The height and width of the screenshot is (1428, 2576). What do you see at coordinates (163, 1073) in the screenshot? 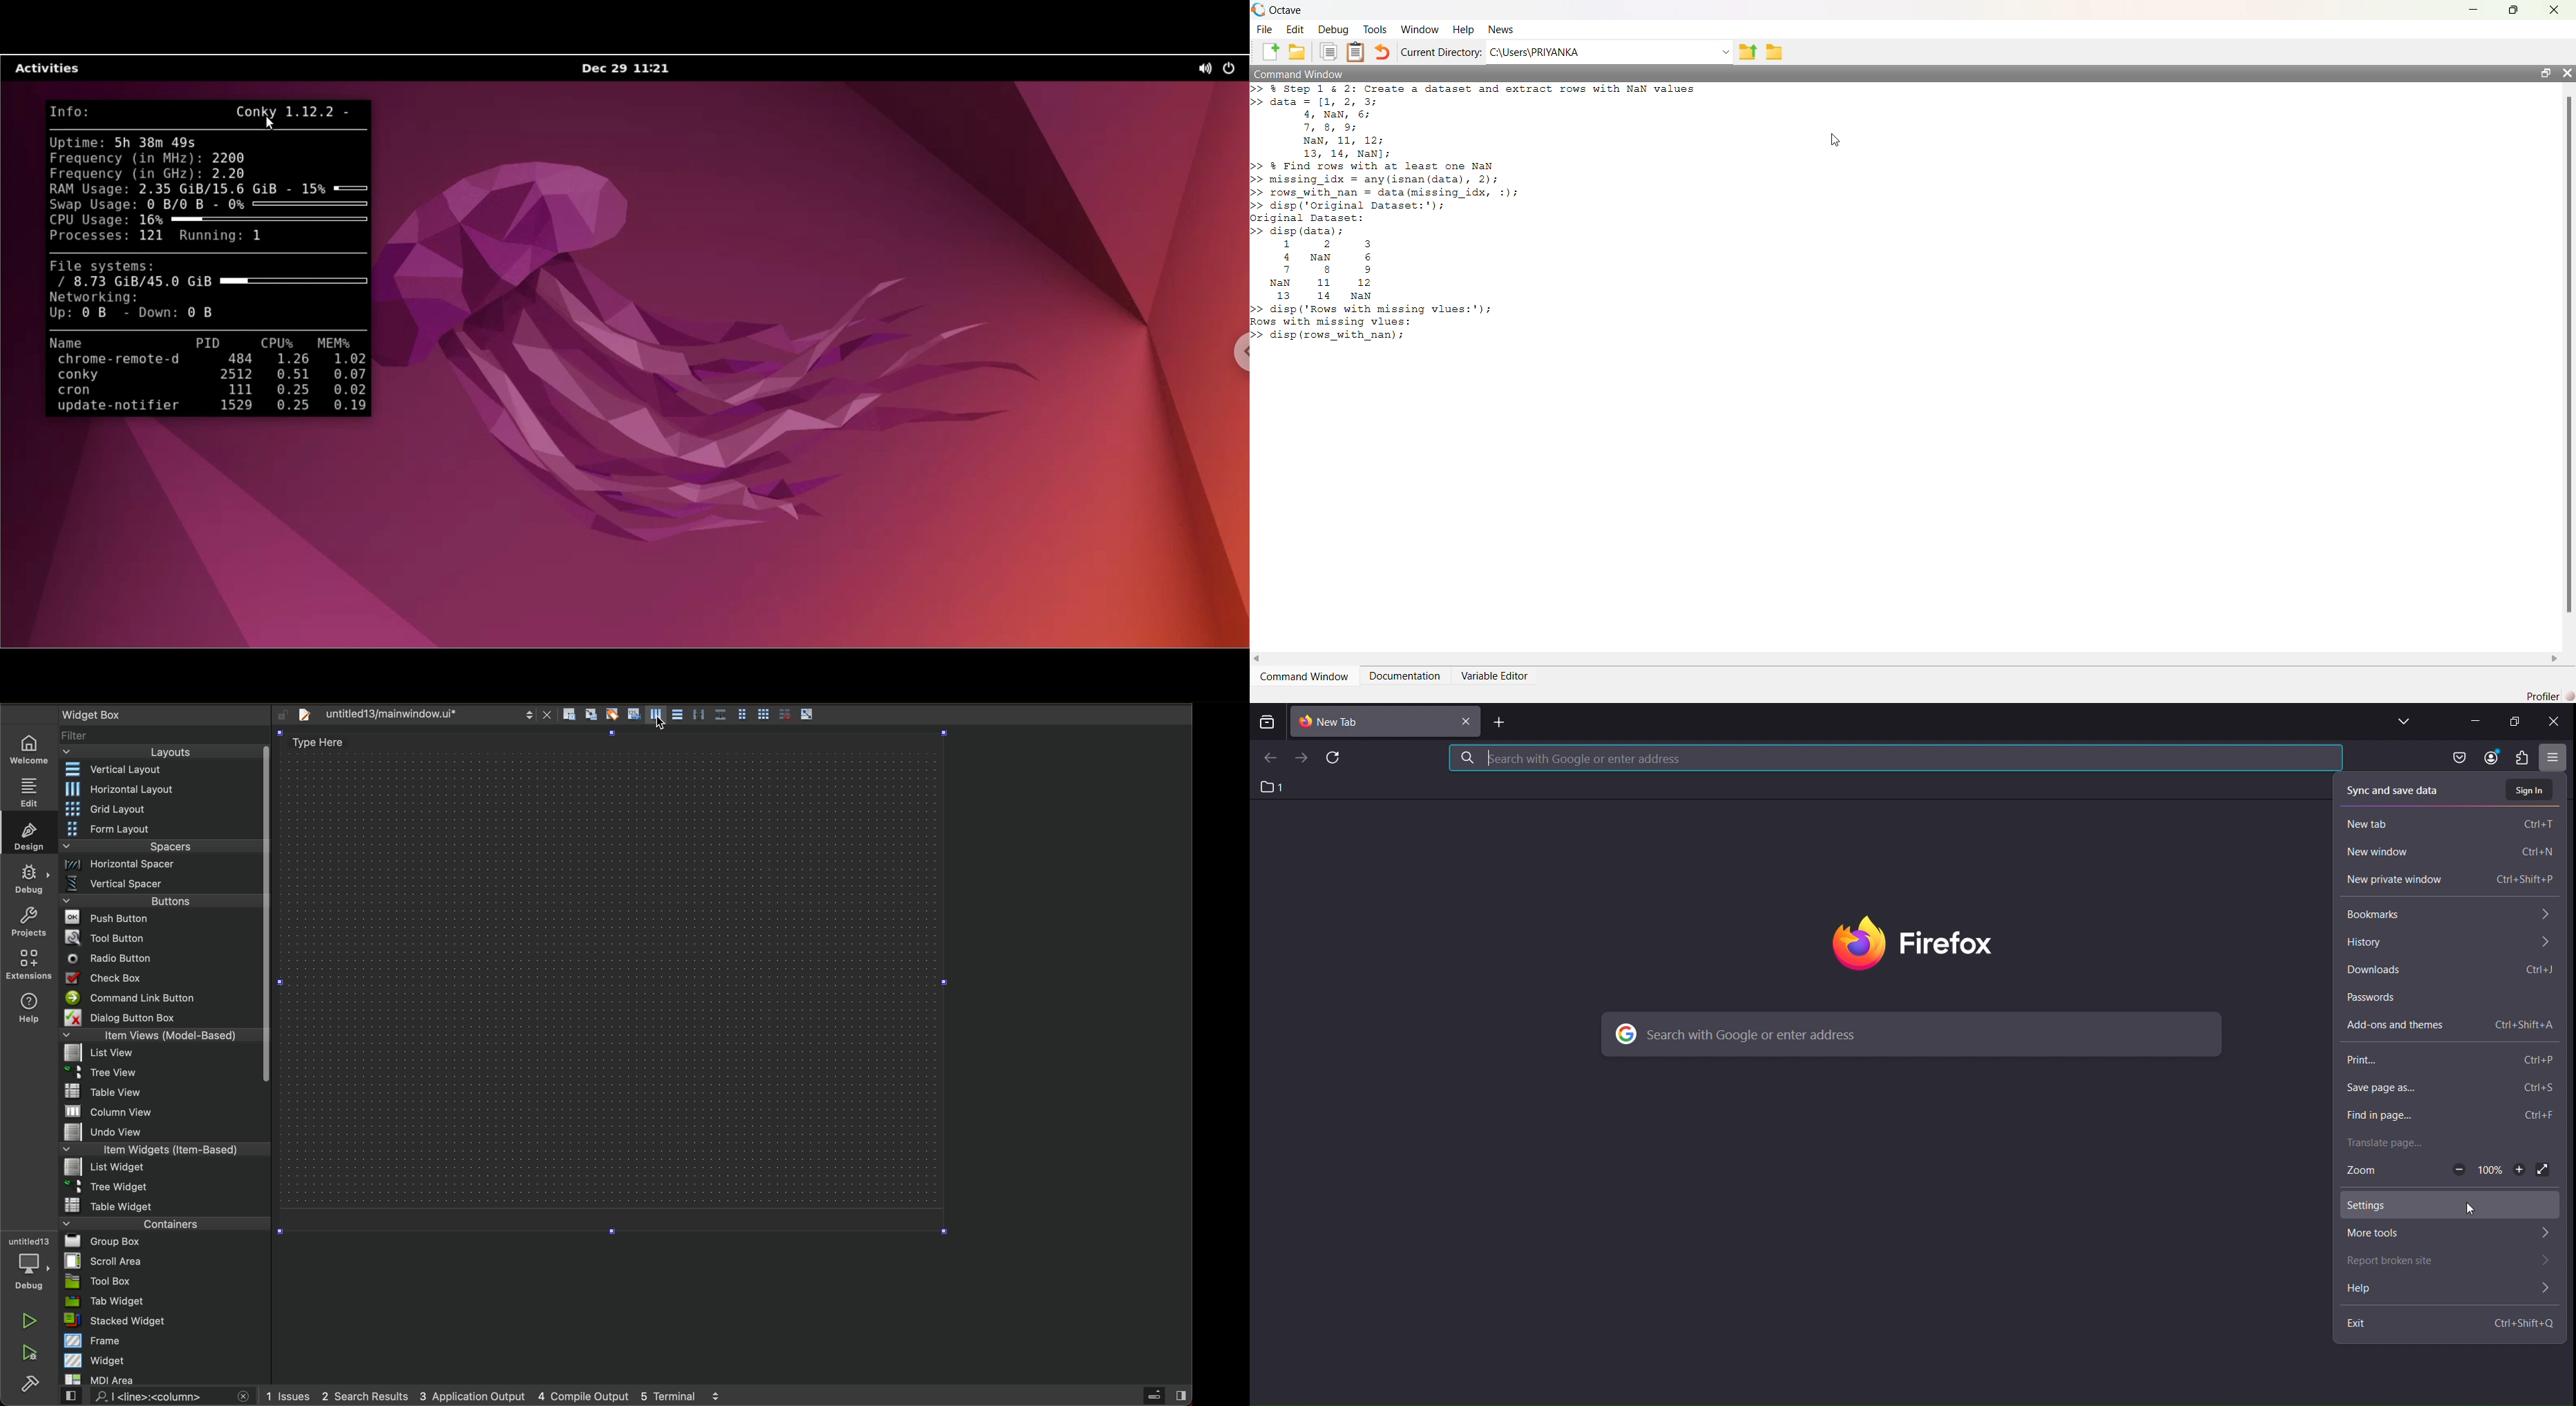
I see `tree view` at bounding box center [163, 1073].